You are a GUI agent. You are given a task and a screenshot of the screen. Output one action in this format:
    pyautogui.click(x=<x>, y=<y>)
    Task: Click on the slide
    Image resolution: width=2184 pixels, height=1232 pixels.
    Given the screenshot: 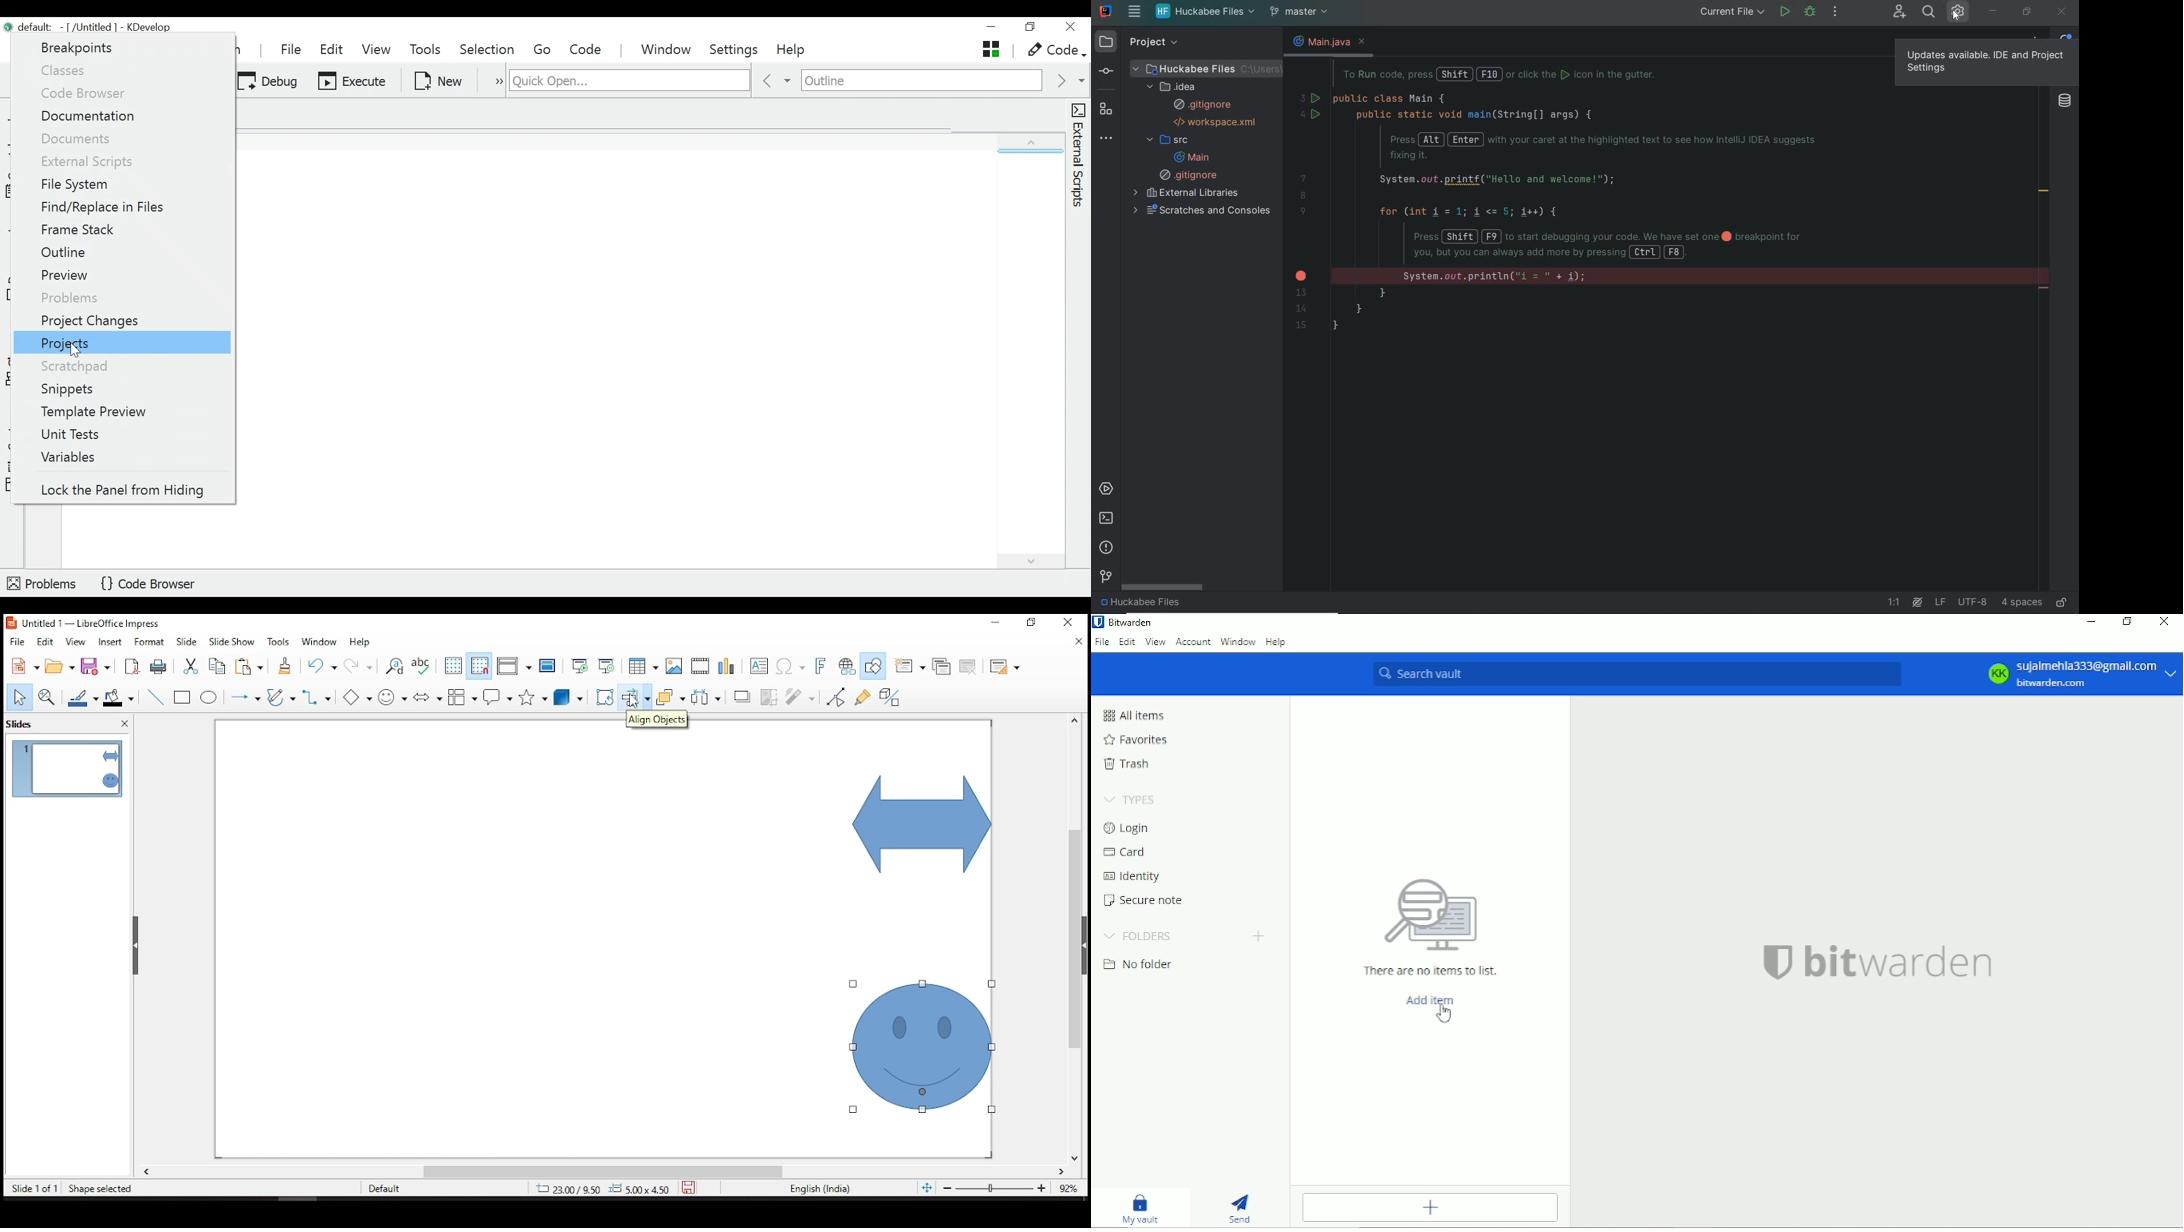 What is the action you would take?
    pyautogui.click(x=187, y=641)
    